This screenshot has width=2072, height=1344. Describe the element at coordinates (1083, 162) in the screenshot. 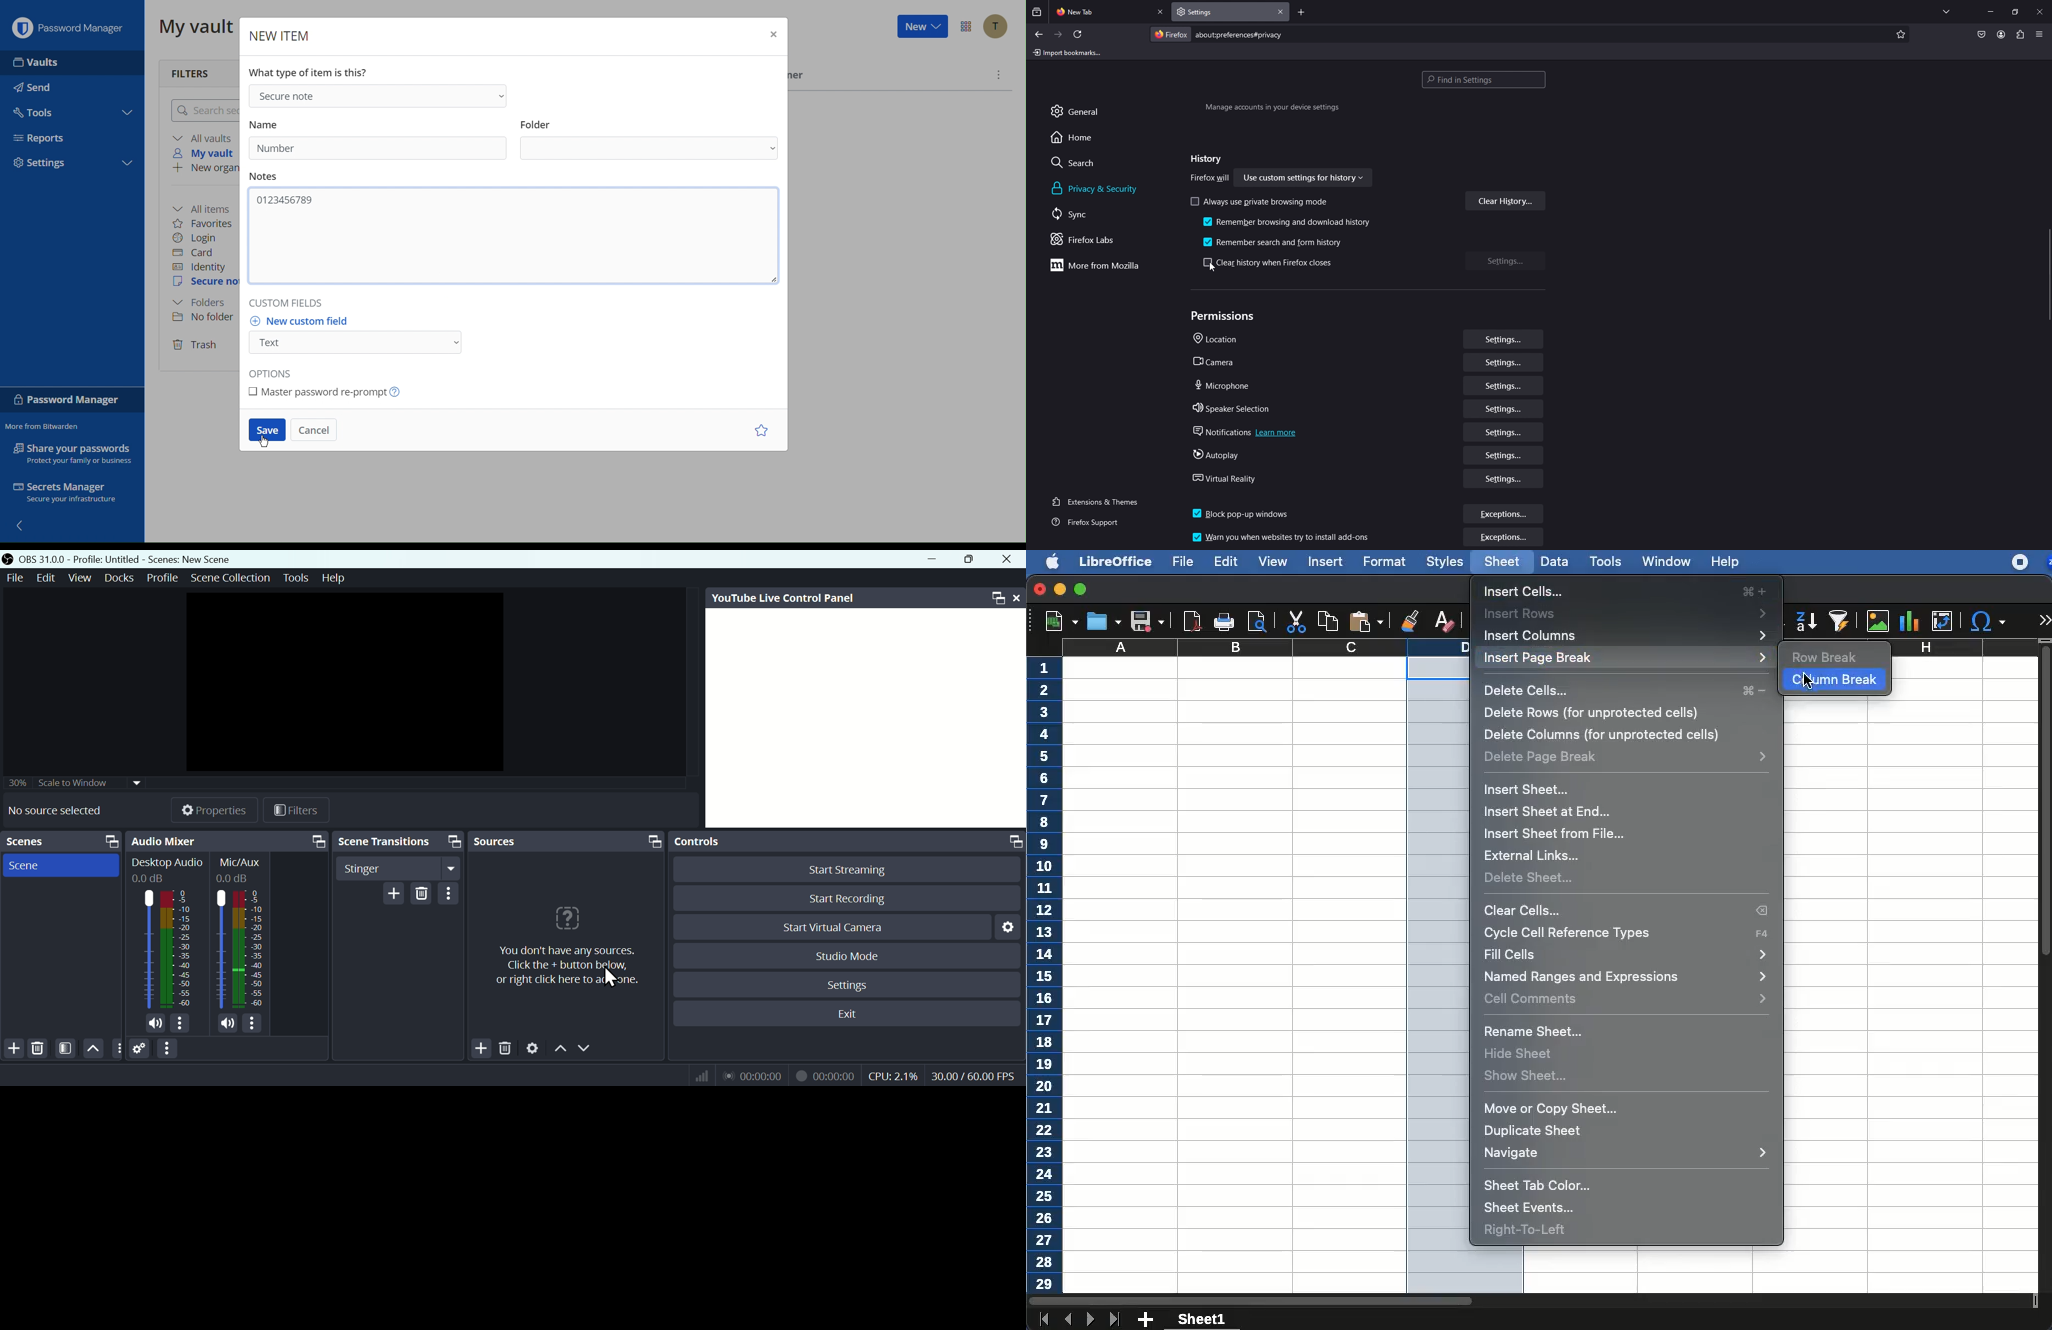

I see `search` at that location.